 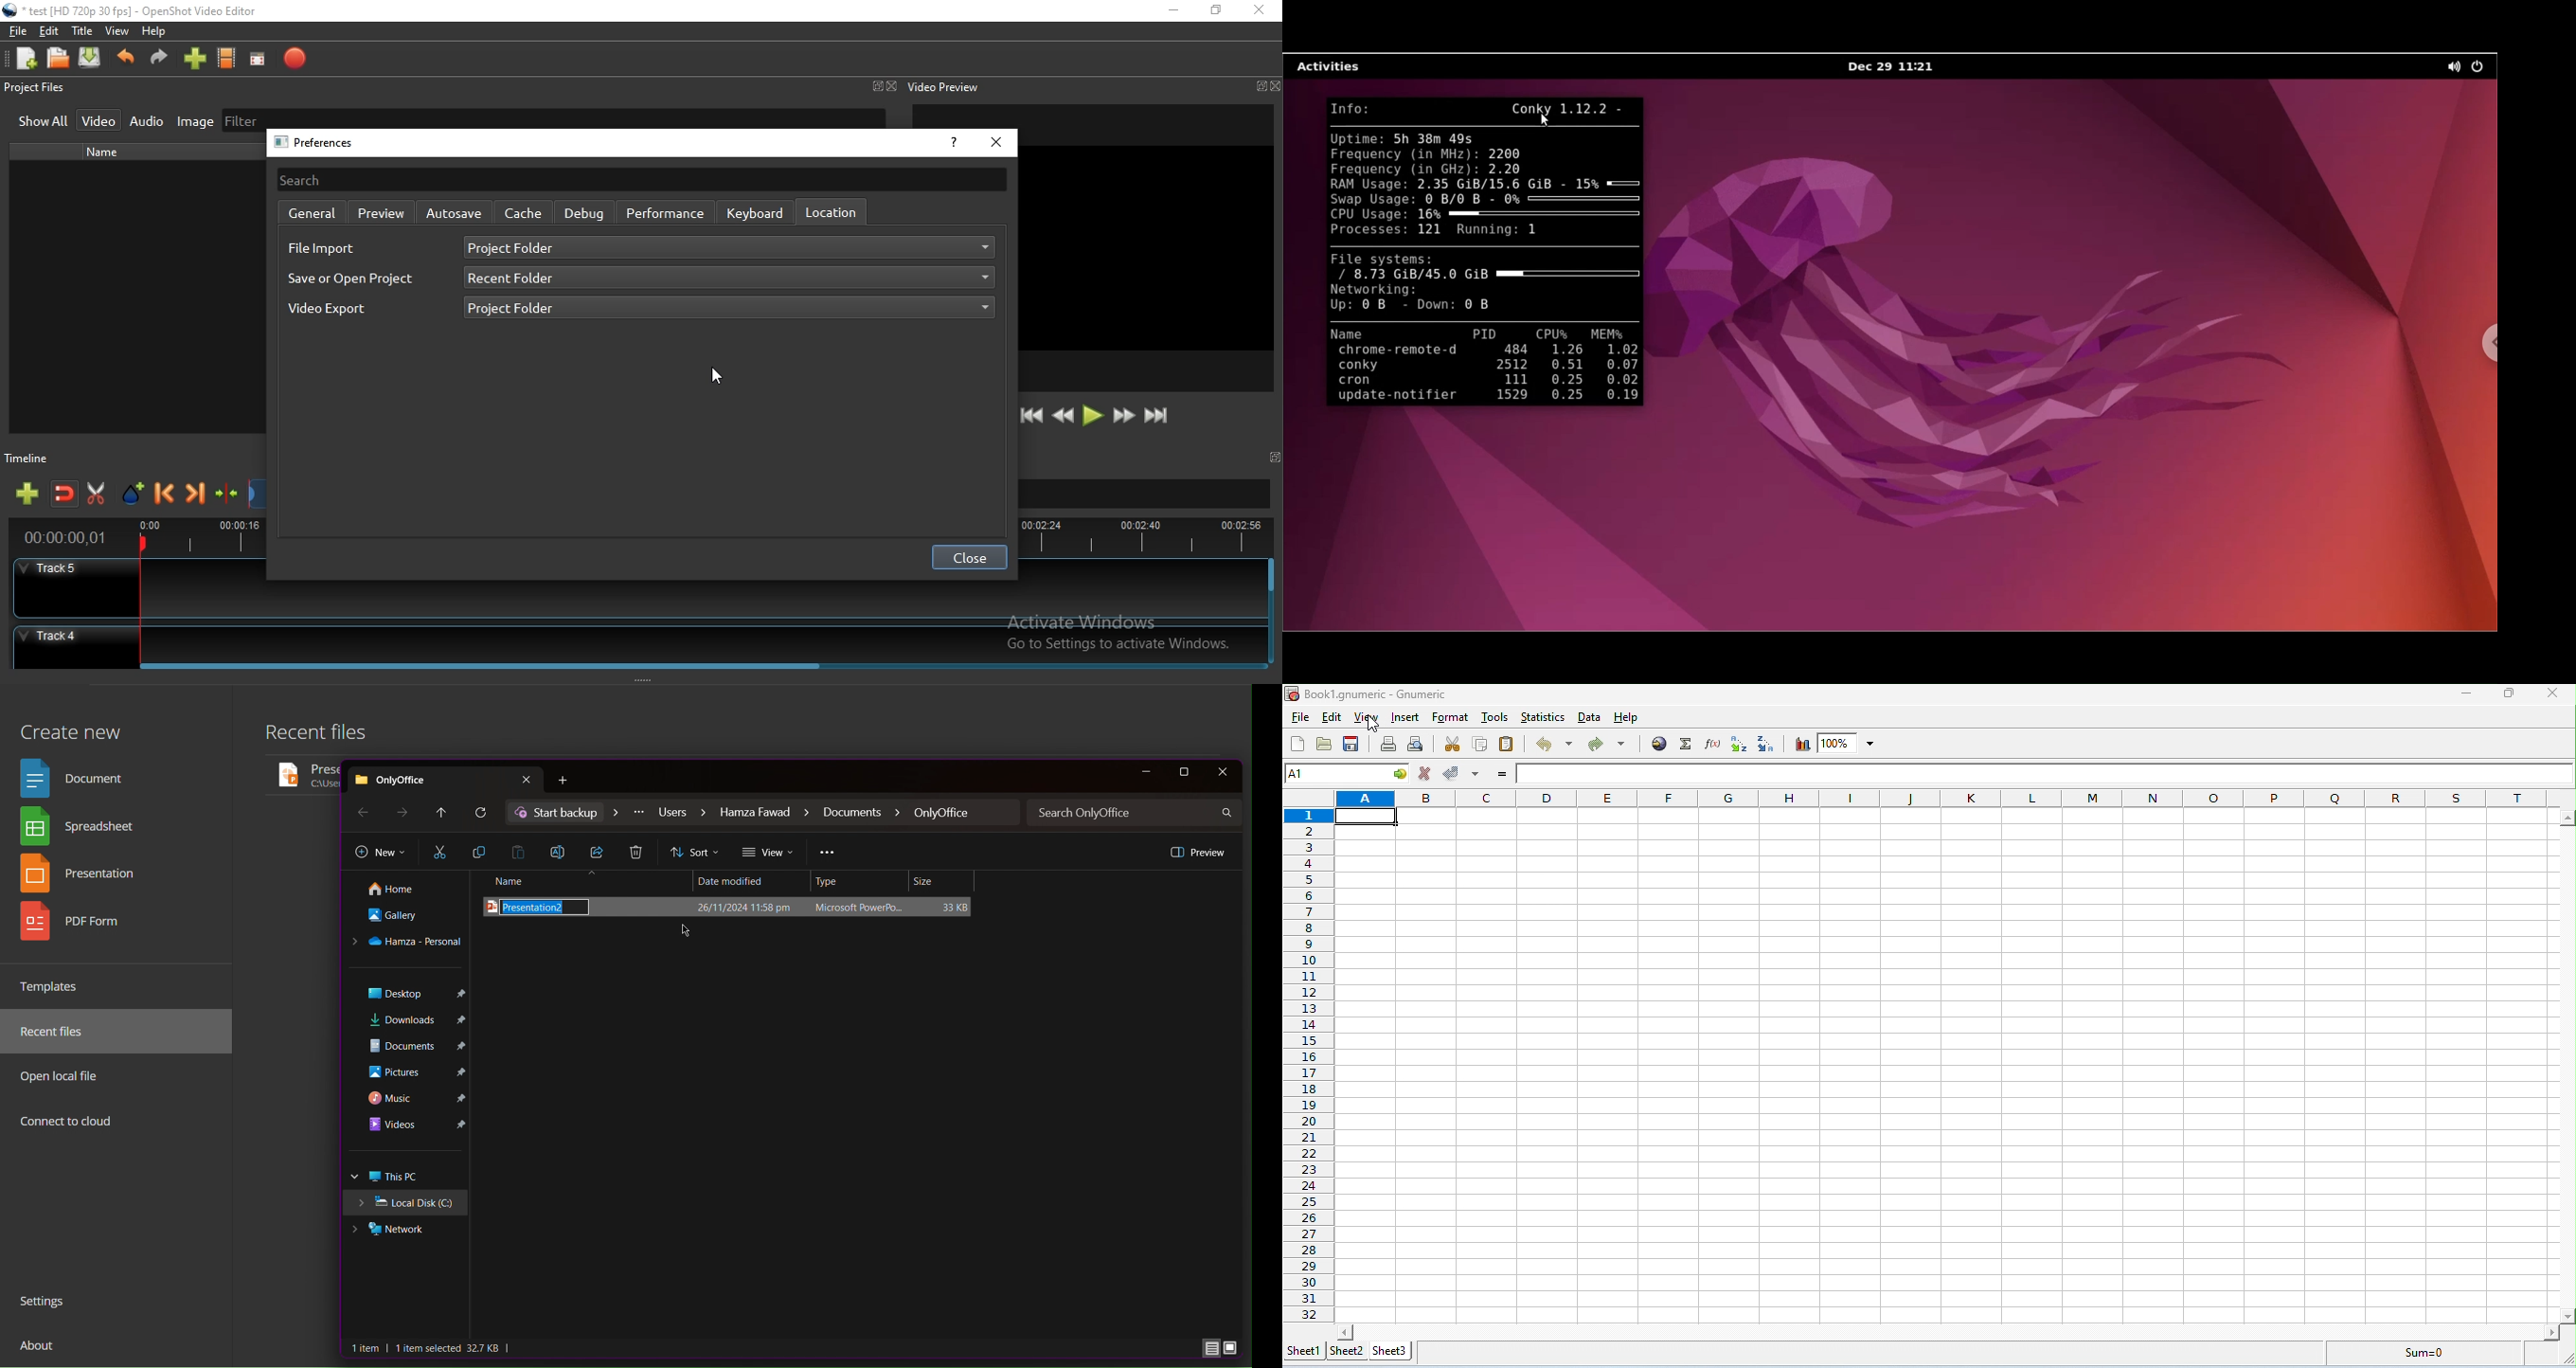 What do you see at coordinates (338, 314) in the screenshot?
I see `video export` at bounding box center [338, 314].